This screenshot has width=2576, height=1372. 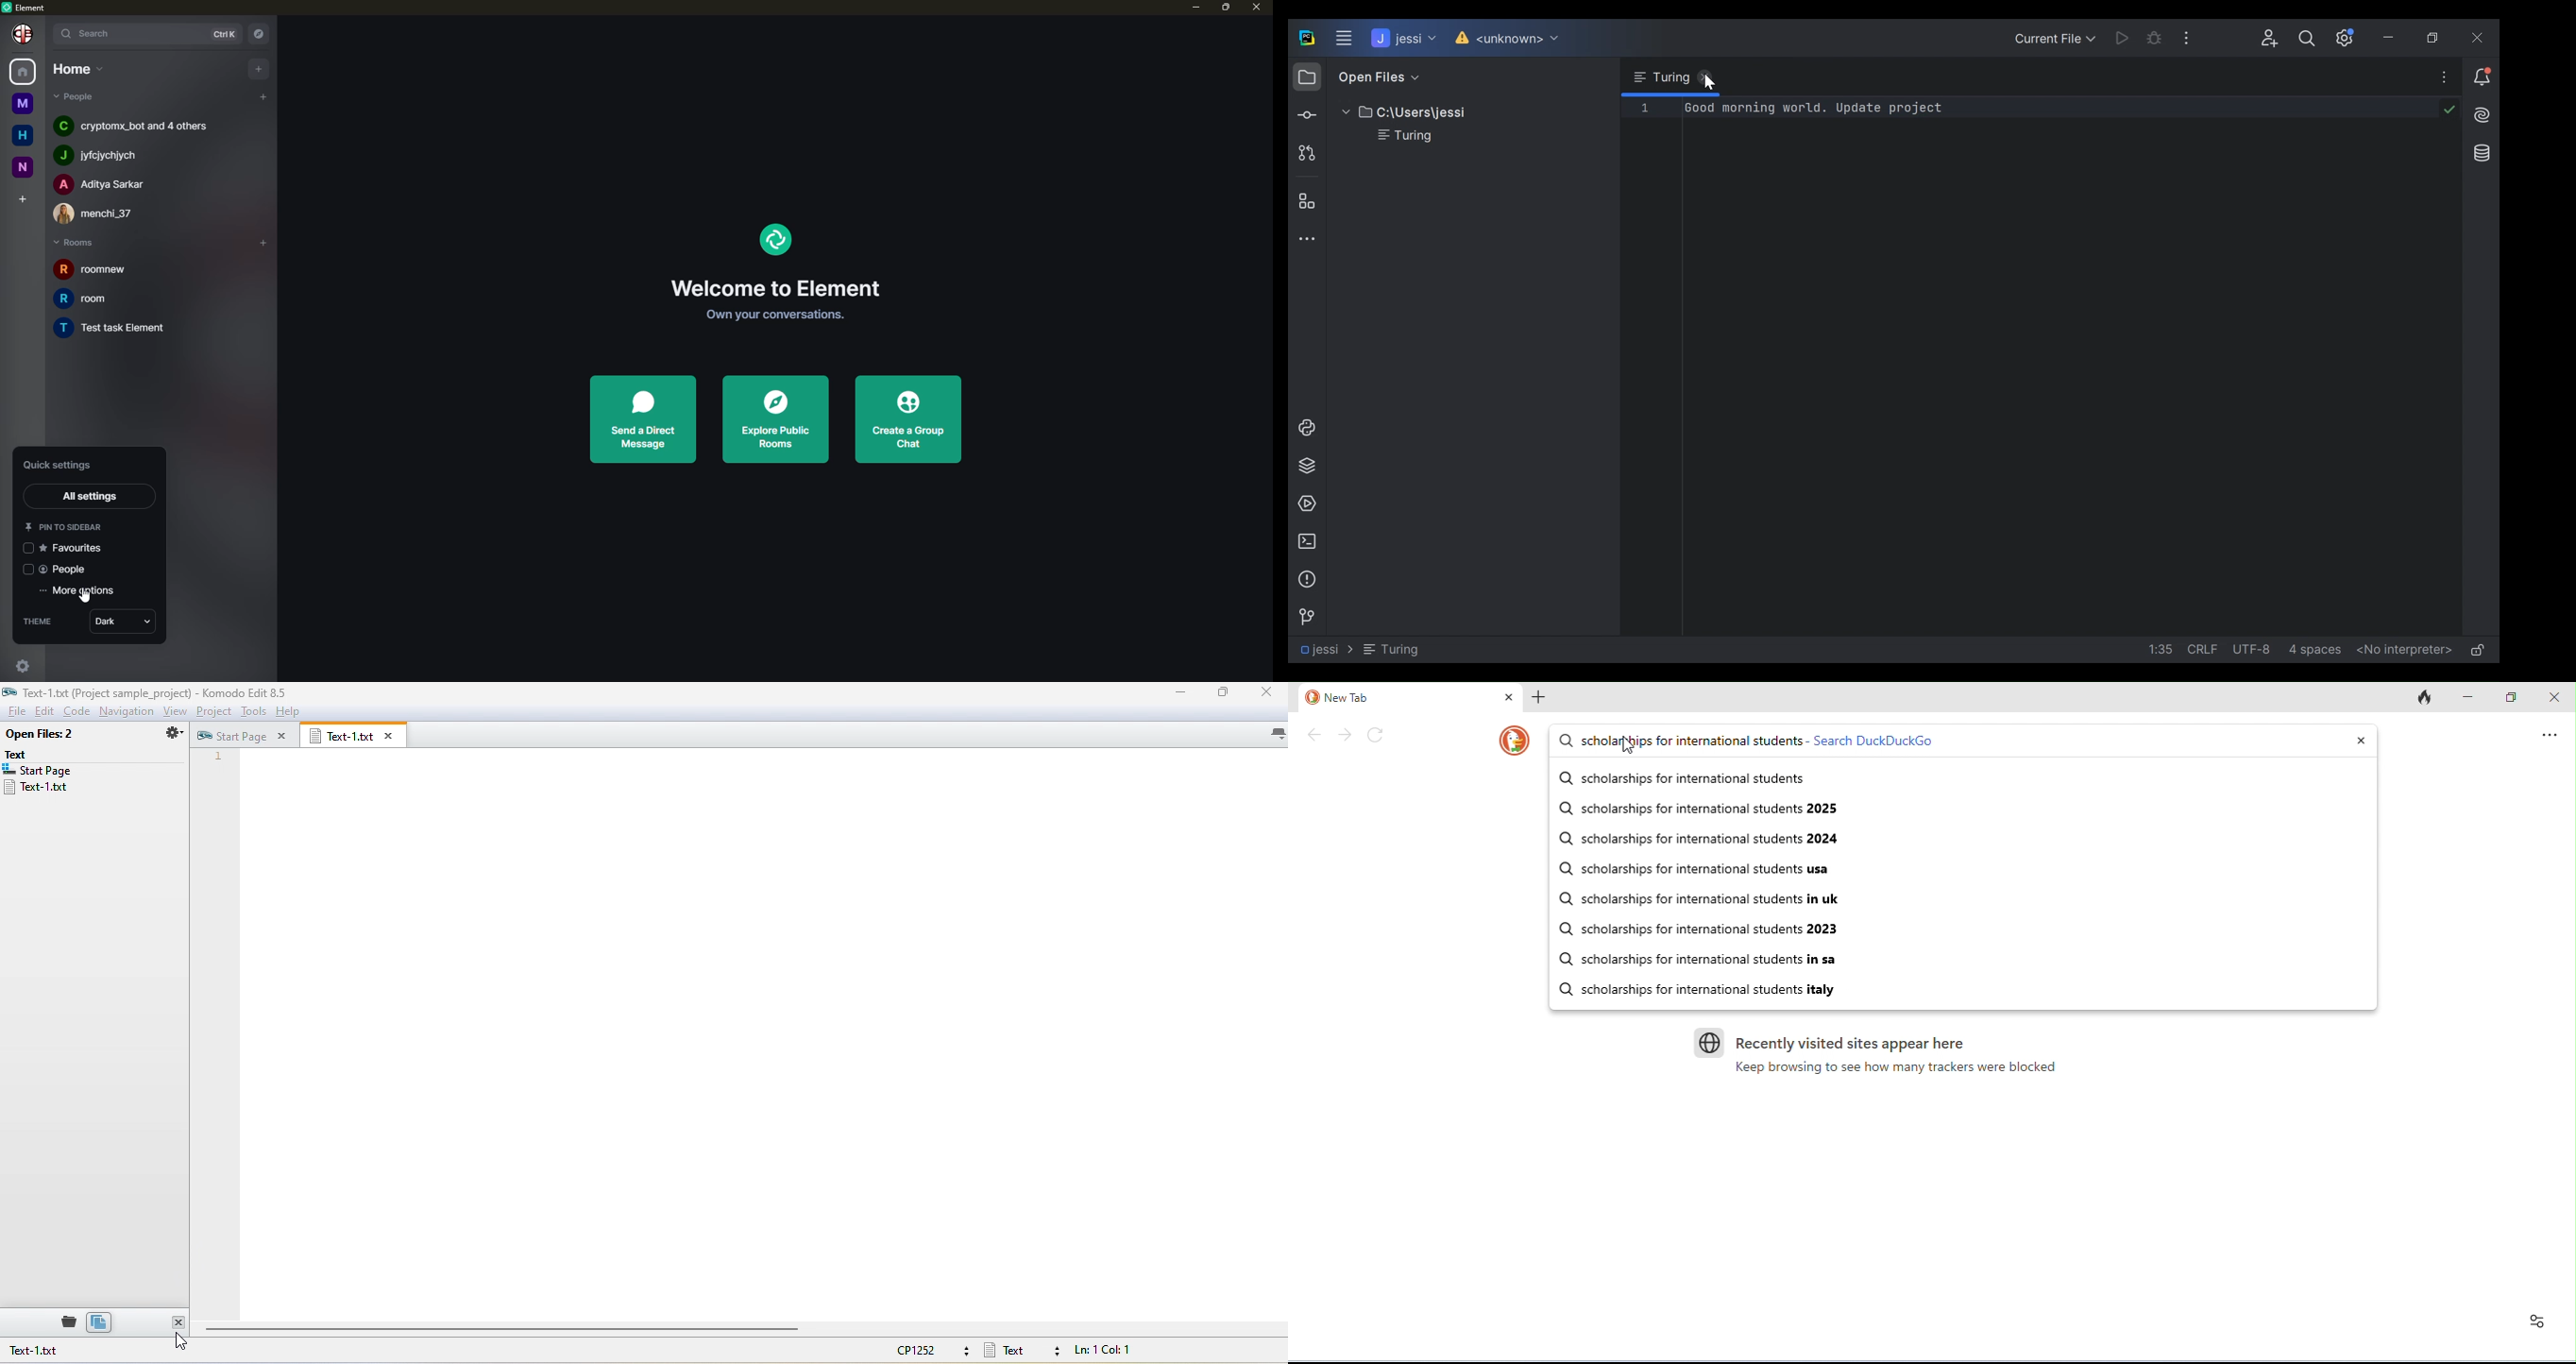 What do you see at coordinates (773, 421) in the screenshot?
I see `explore public rooms` at bounding box center [773, 421].